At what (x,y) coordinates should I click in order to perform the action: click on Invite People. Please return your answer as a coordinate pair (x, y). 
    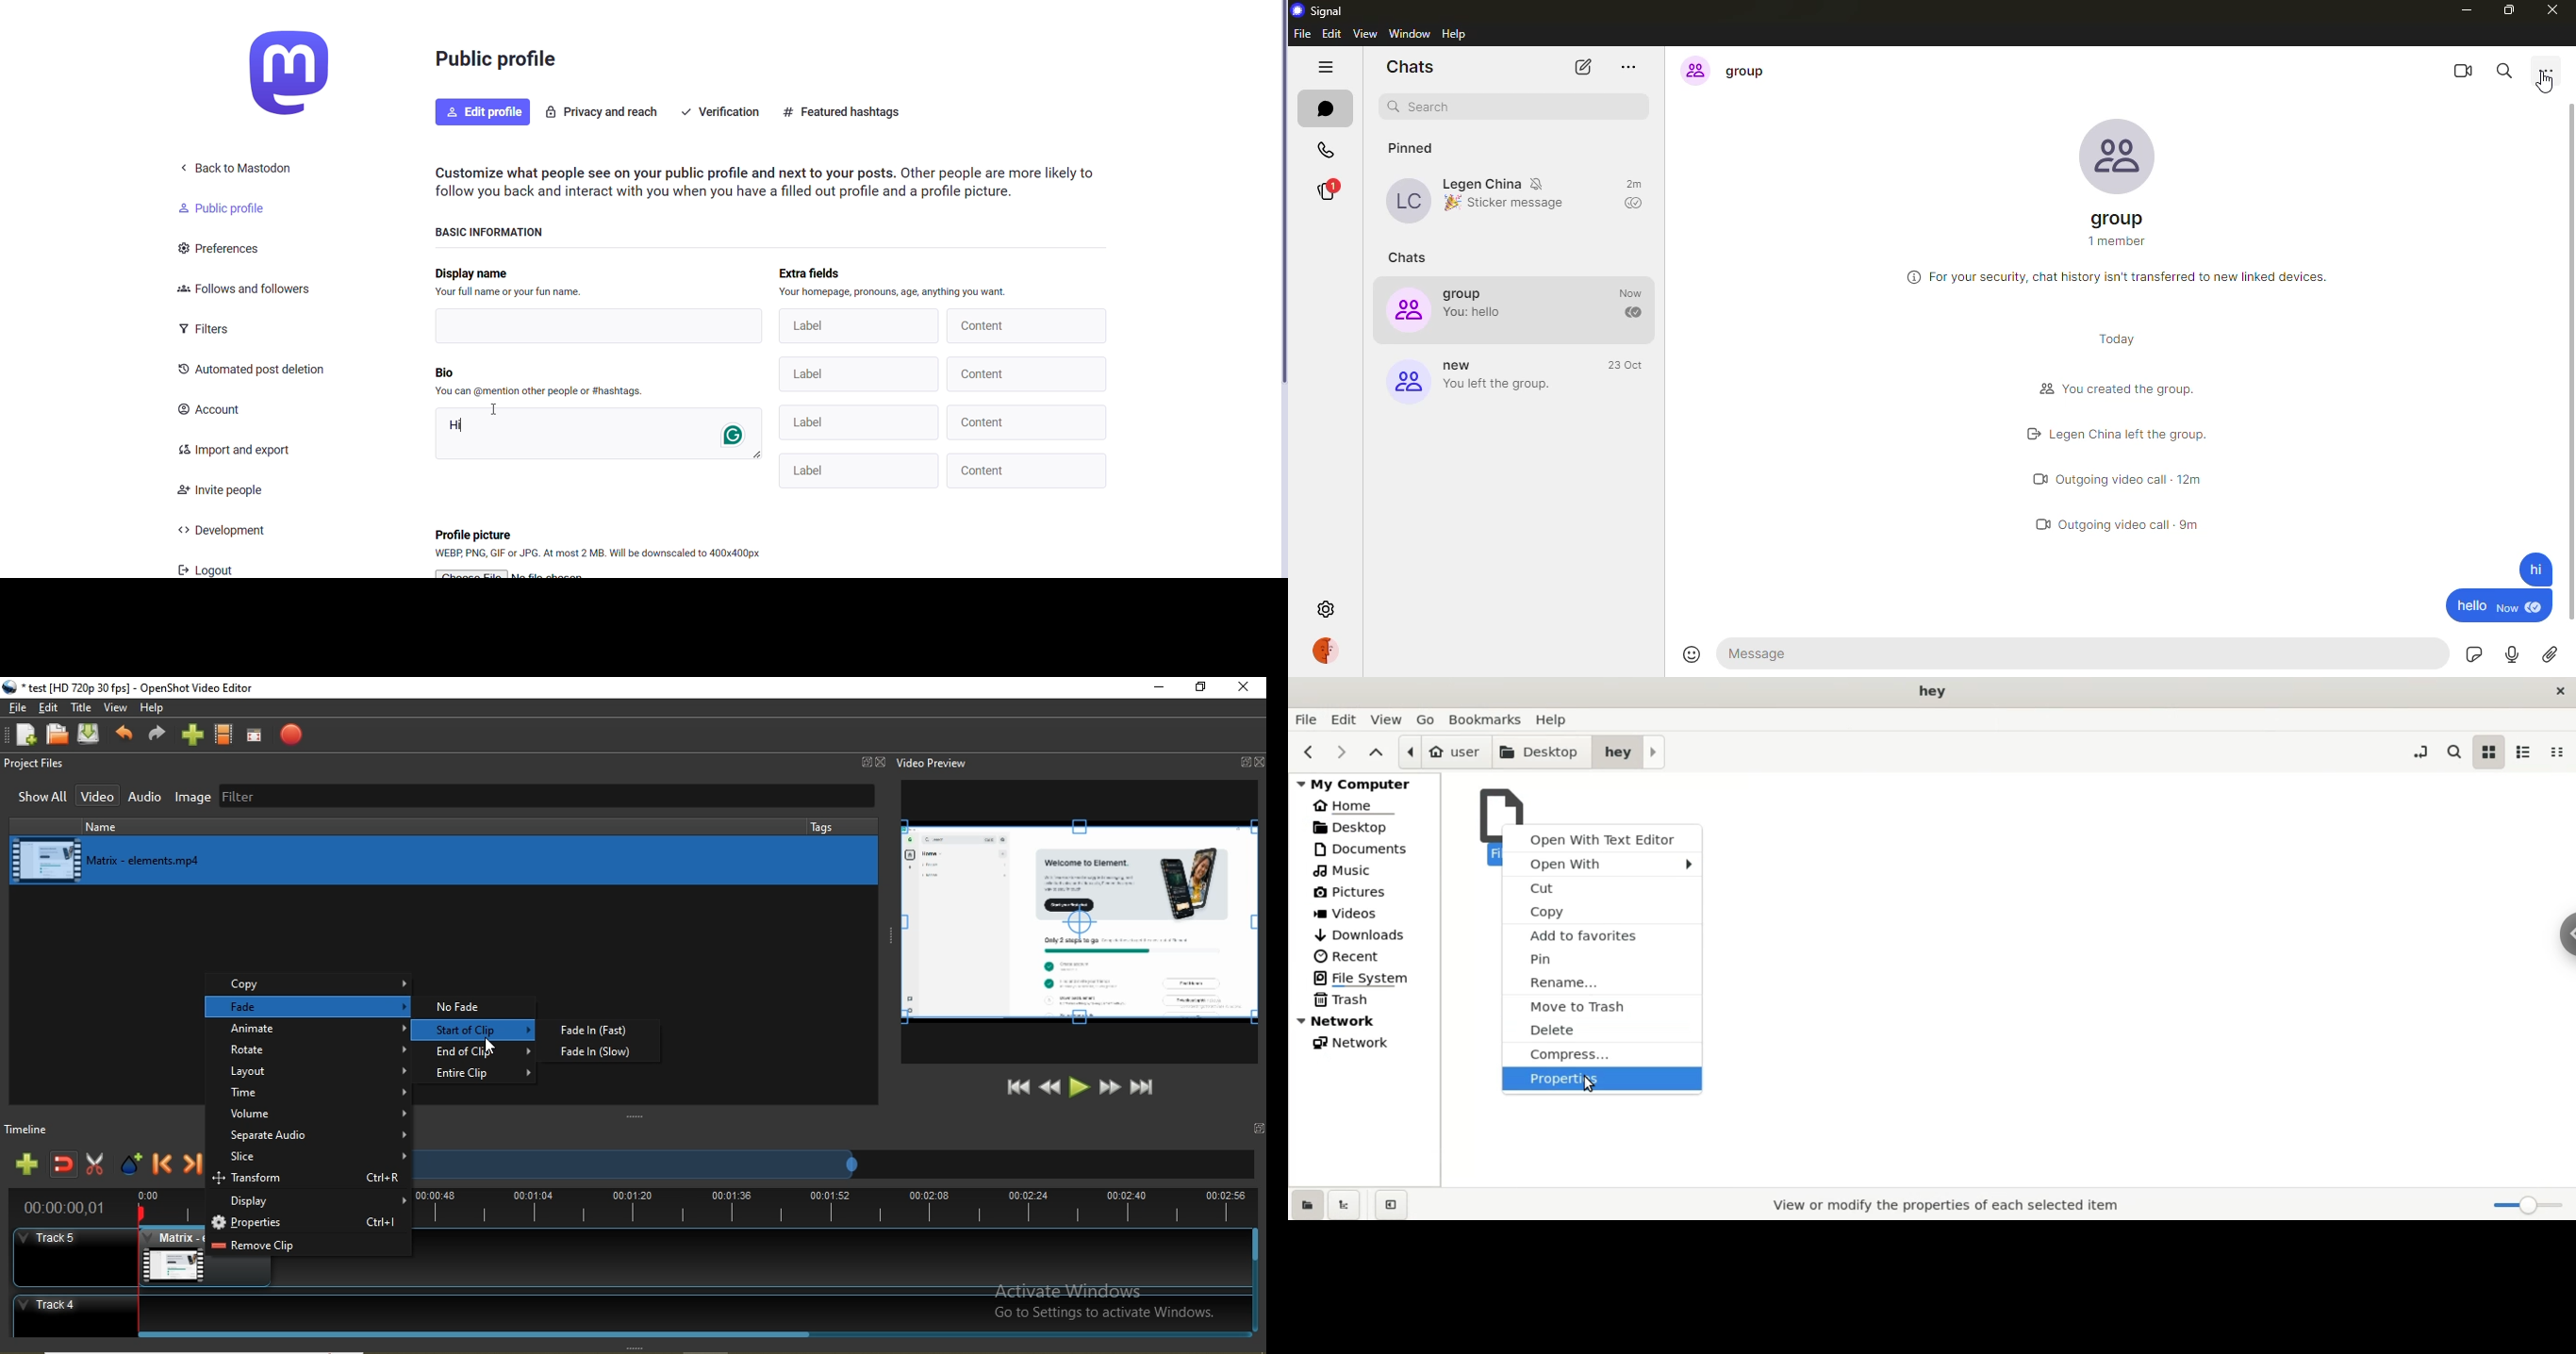
    Looking at the image, I should click on (226, 488).